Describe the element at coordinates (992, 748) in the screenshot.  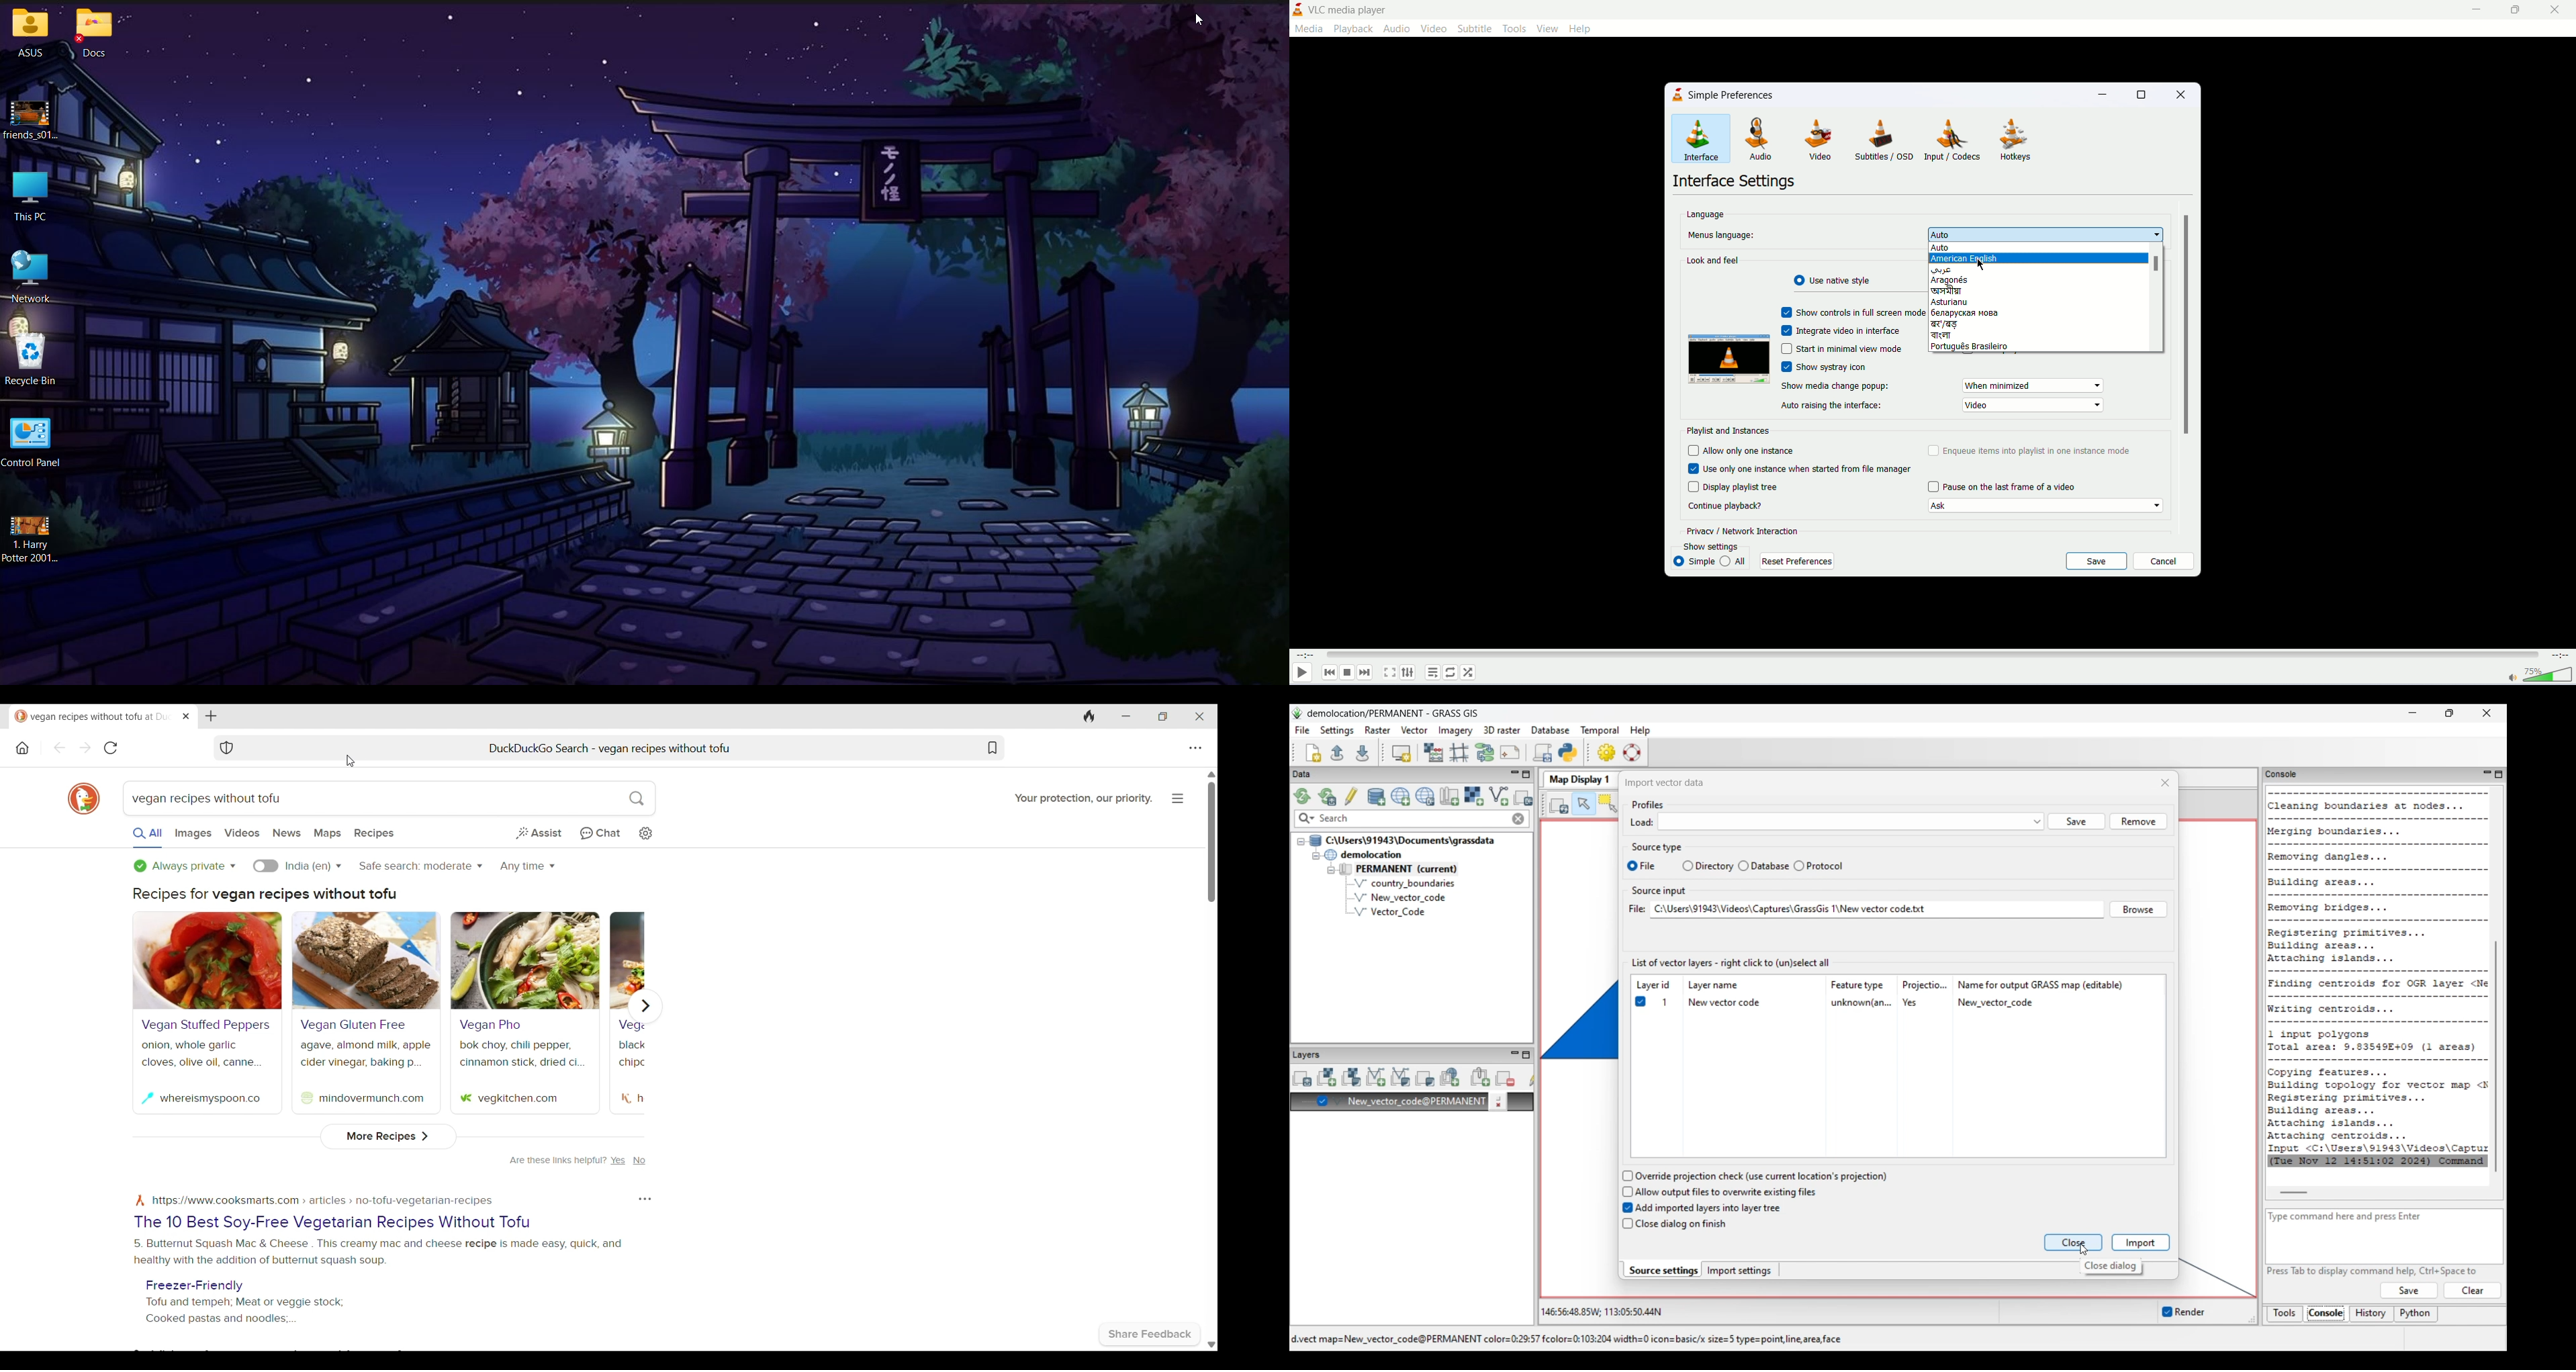
I see `Bookmark current page` at that location.